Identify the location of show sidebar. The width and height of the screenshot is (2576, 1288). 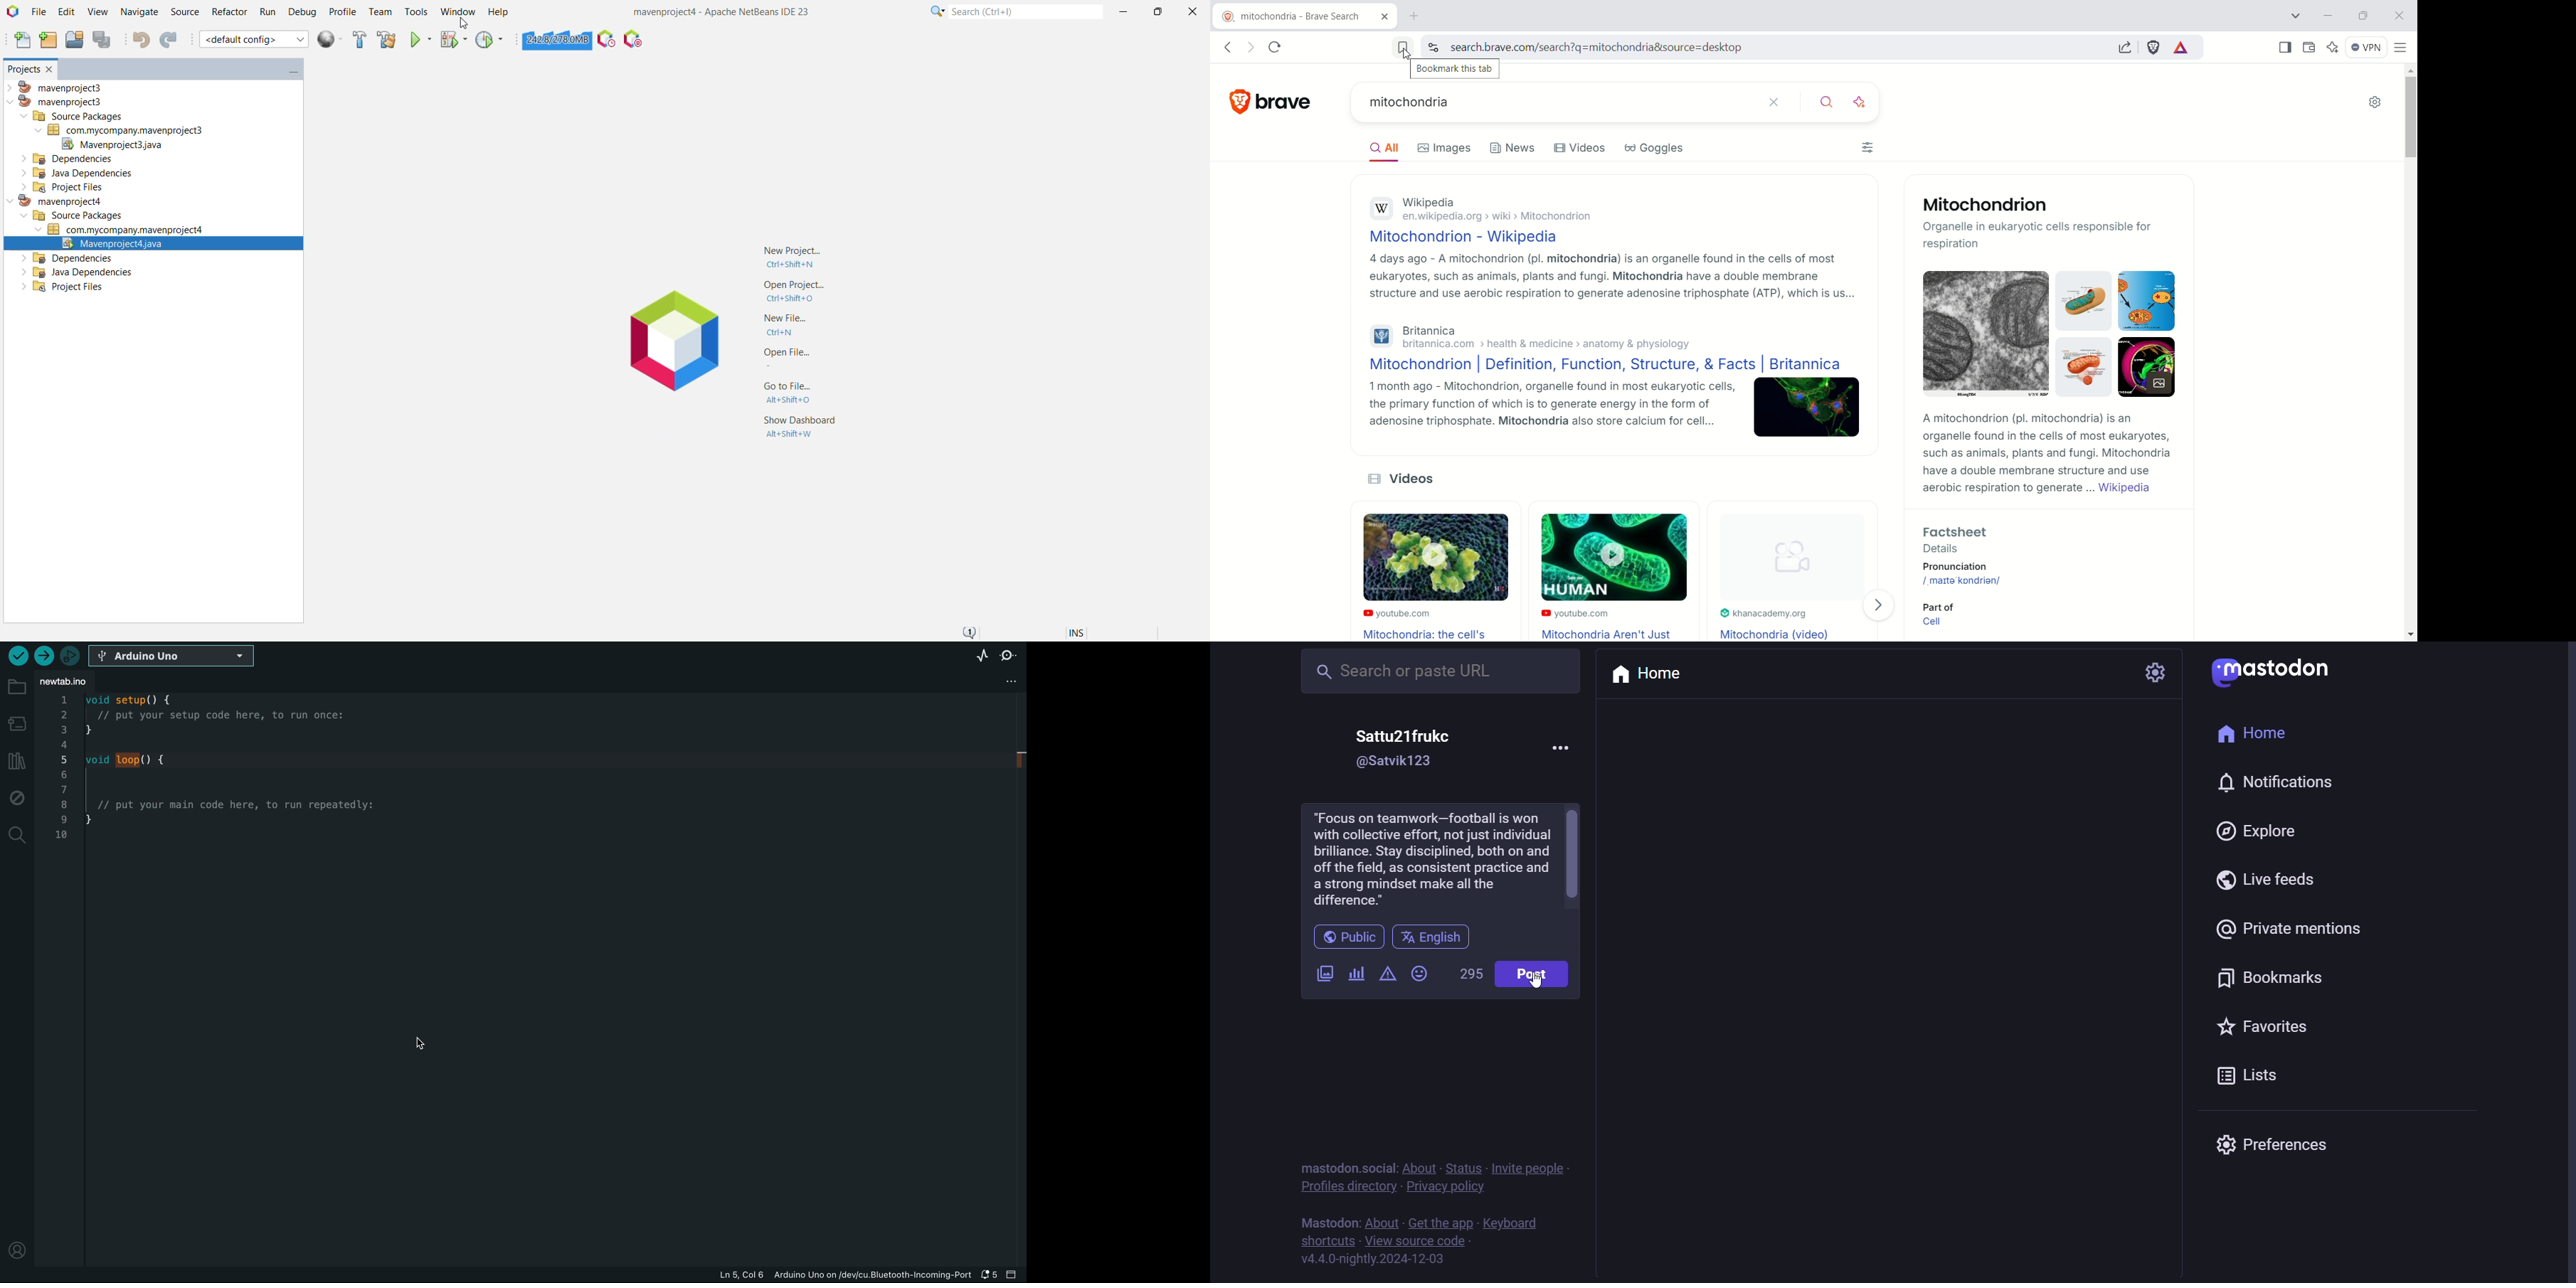
(2285, 47).